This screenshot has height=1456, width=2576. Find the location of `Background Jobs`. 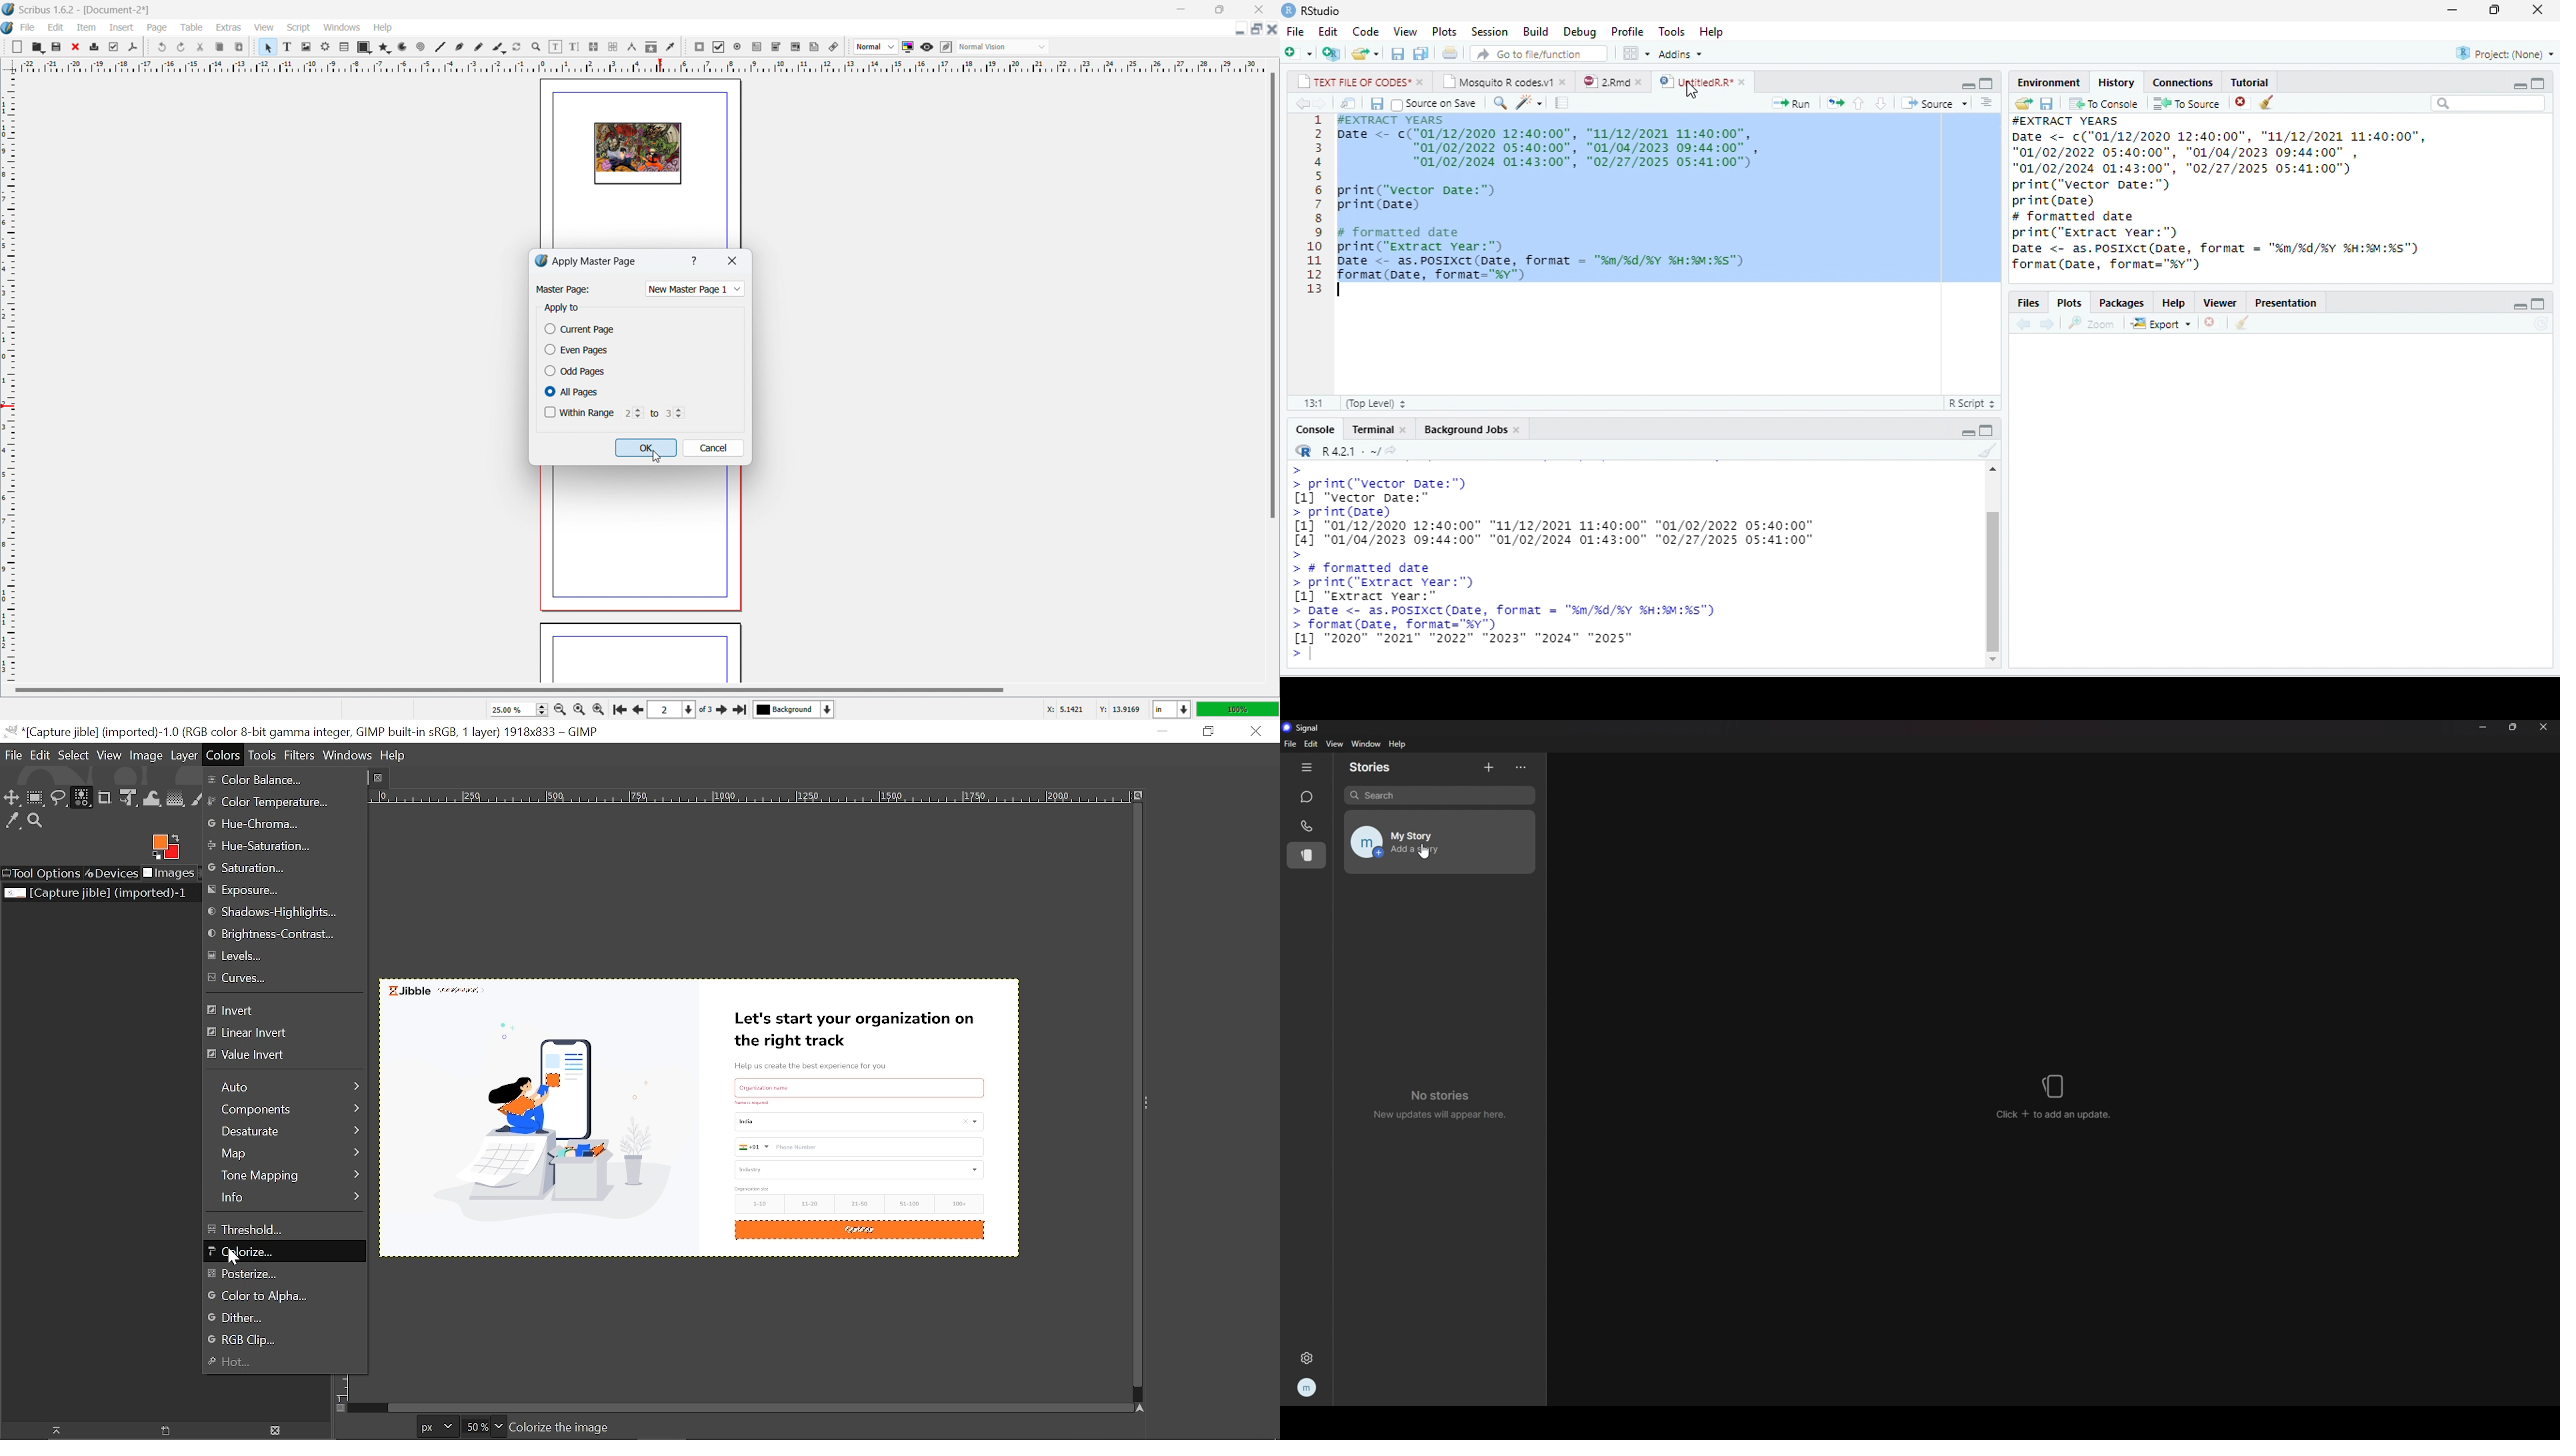

Background Jobs is located at coordinates (1464, 430).